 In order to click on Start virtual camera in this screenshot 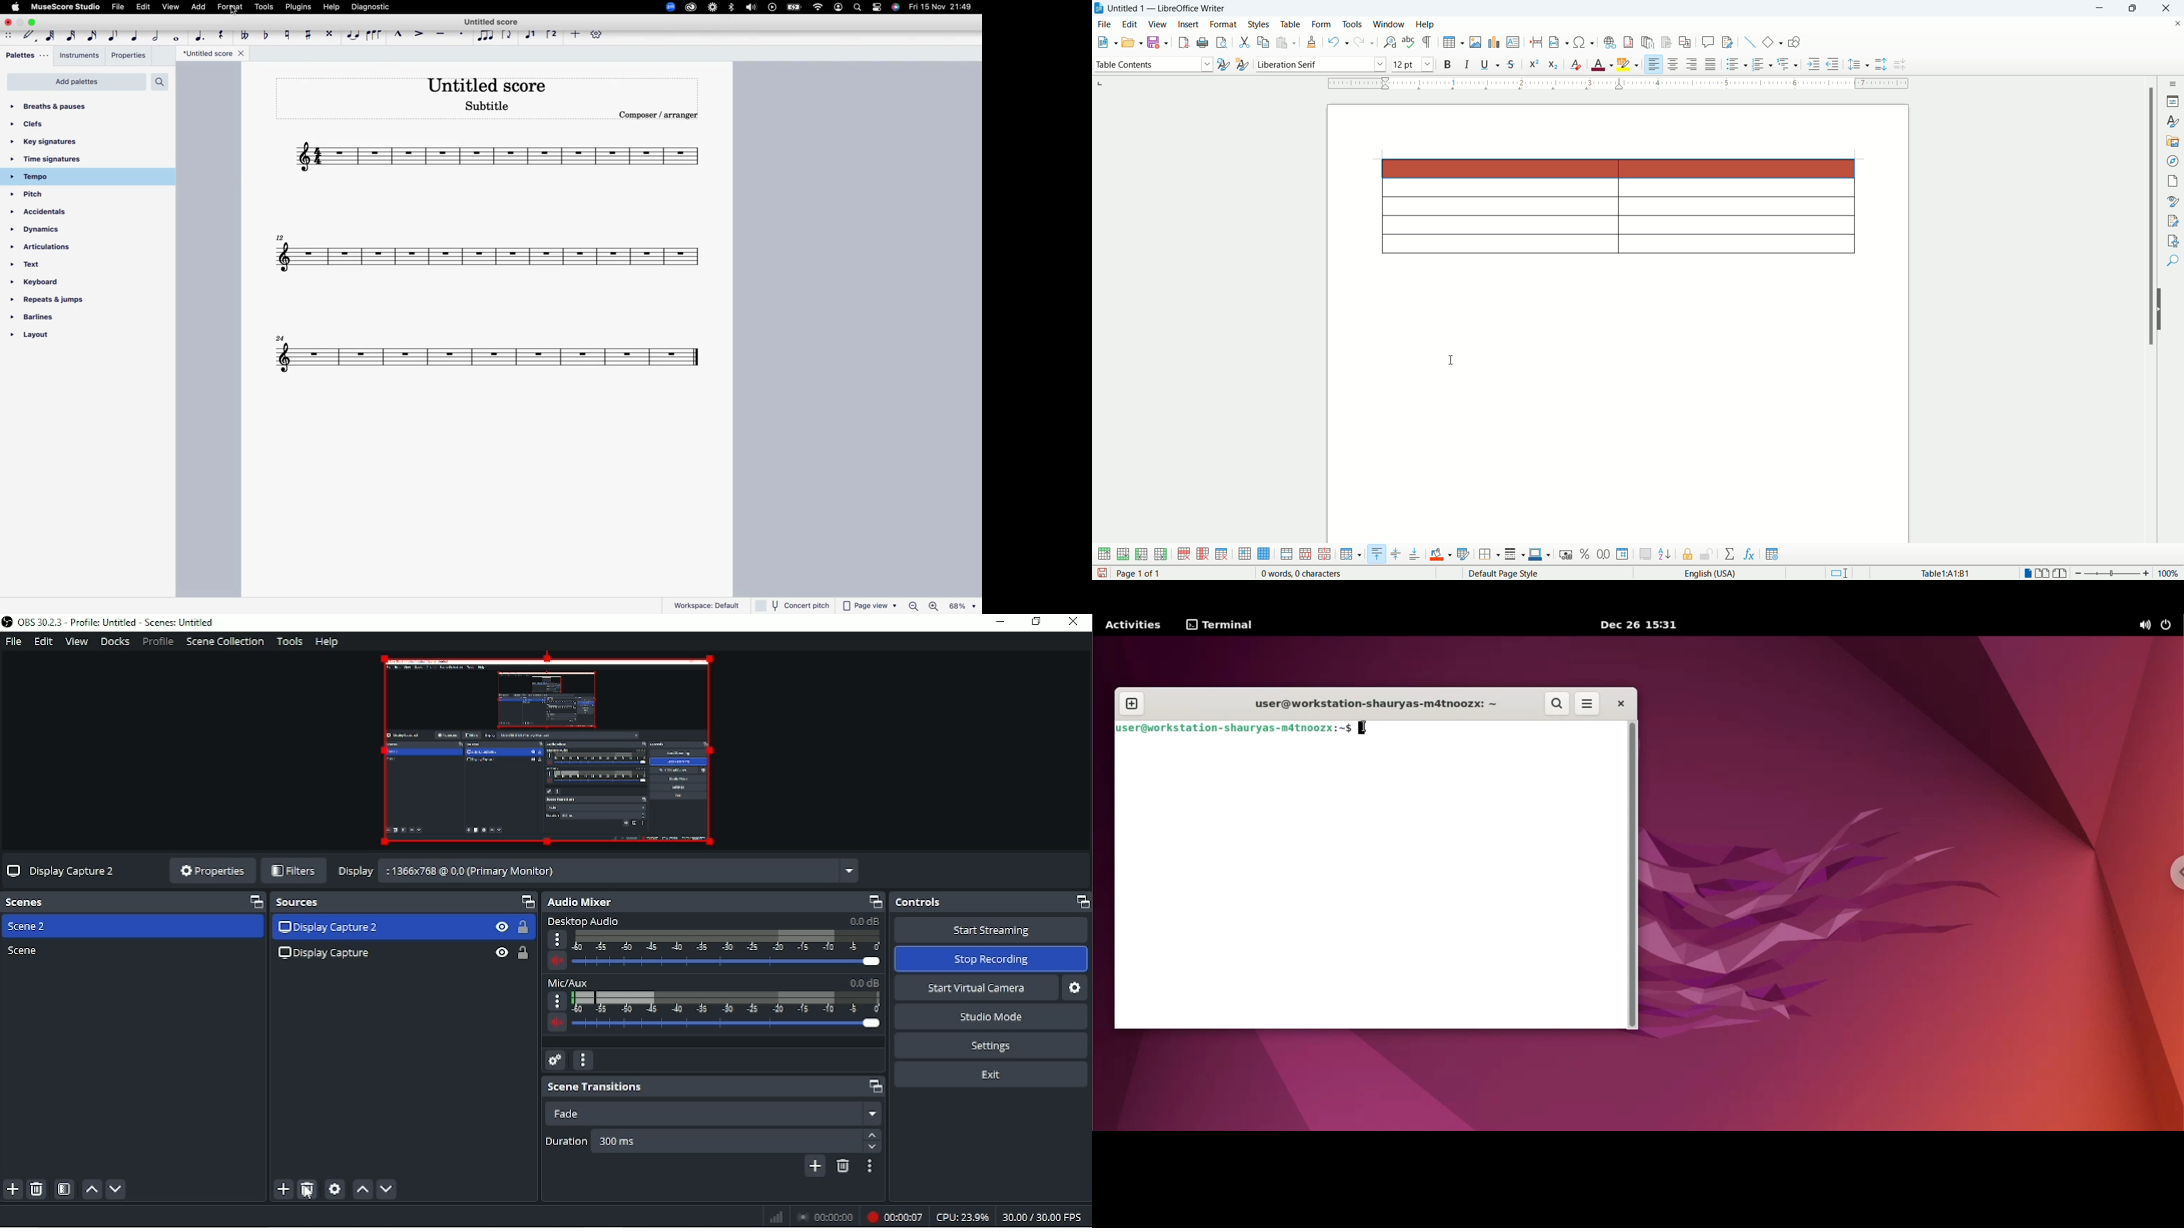, I will do `click(975, 987)`.